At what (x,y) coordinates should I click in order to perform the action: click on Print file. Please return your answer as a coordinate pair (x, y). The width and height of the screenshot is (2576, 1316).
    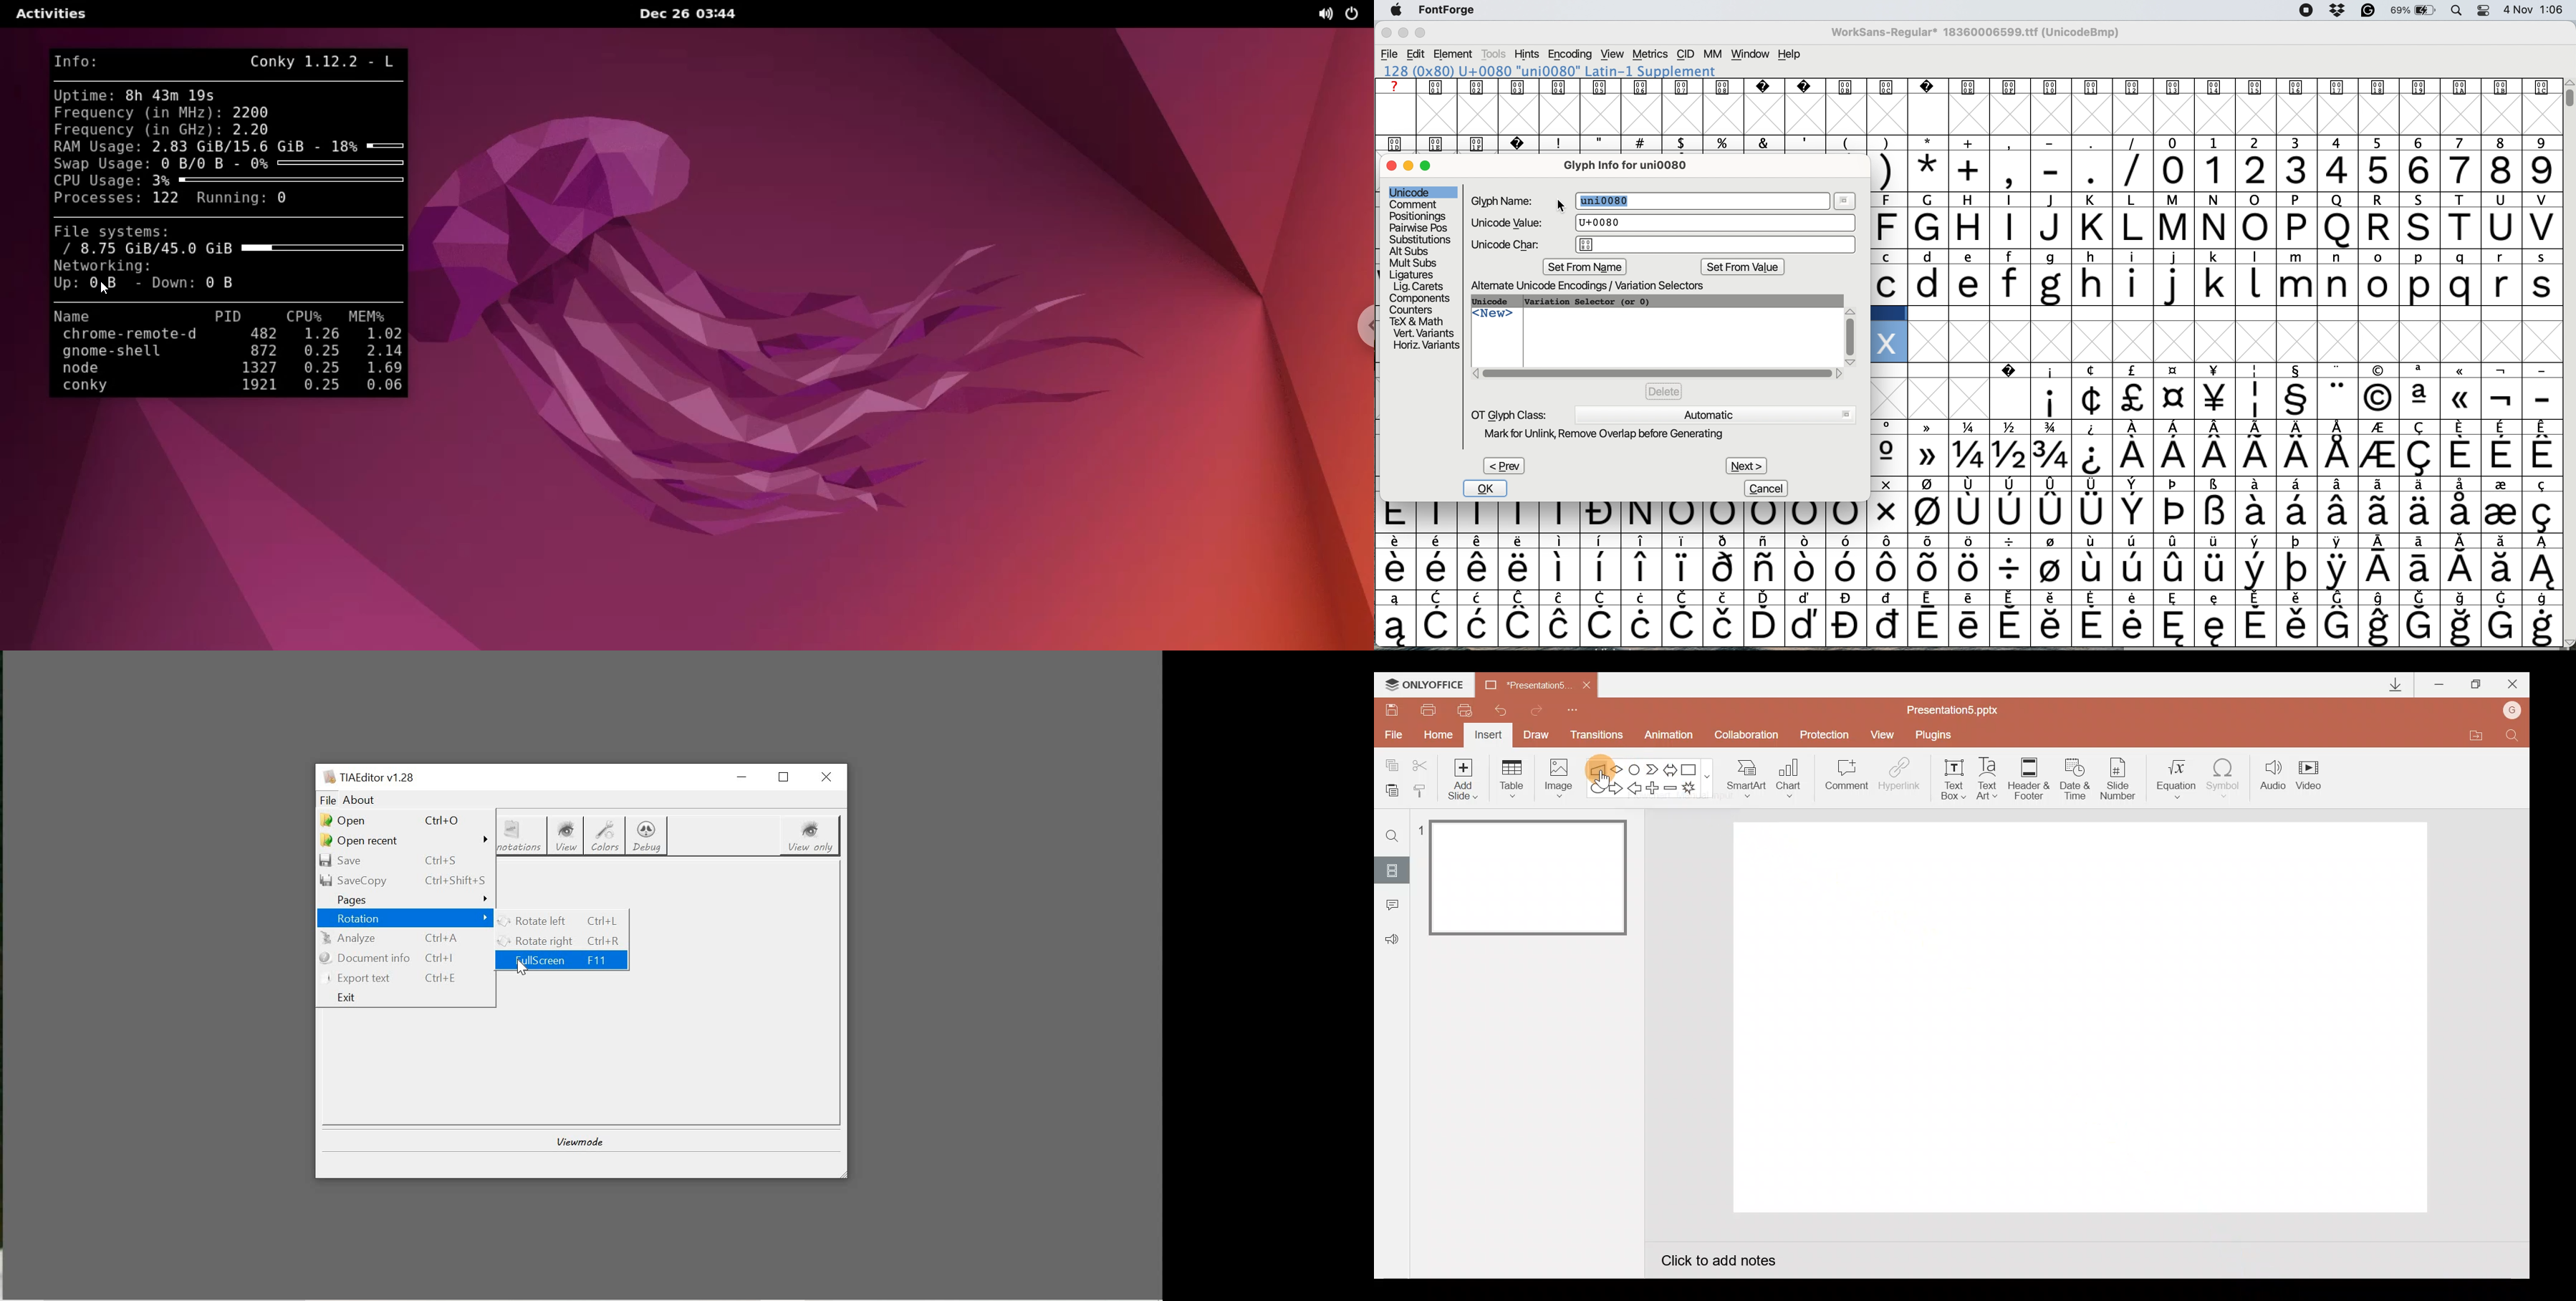
    Looking at the image, I should click on (1426, 709).